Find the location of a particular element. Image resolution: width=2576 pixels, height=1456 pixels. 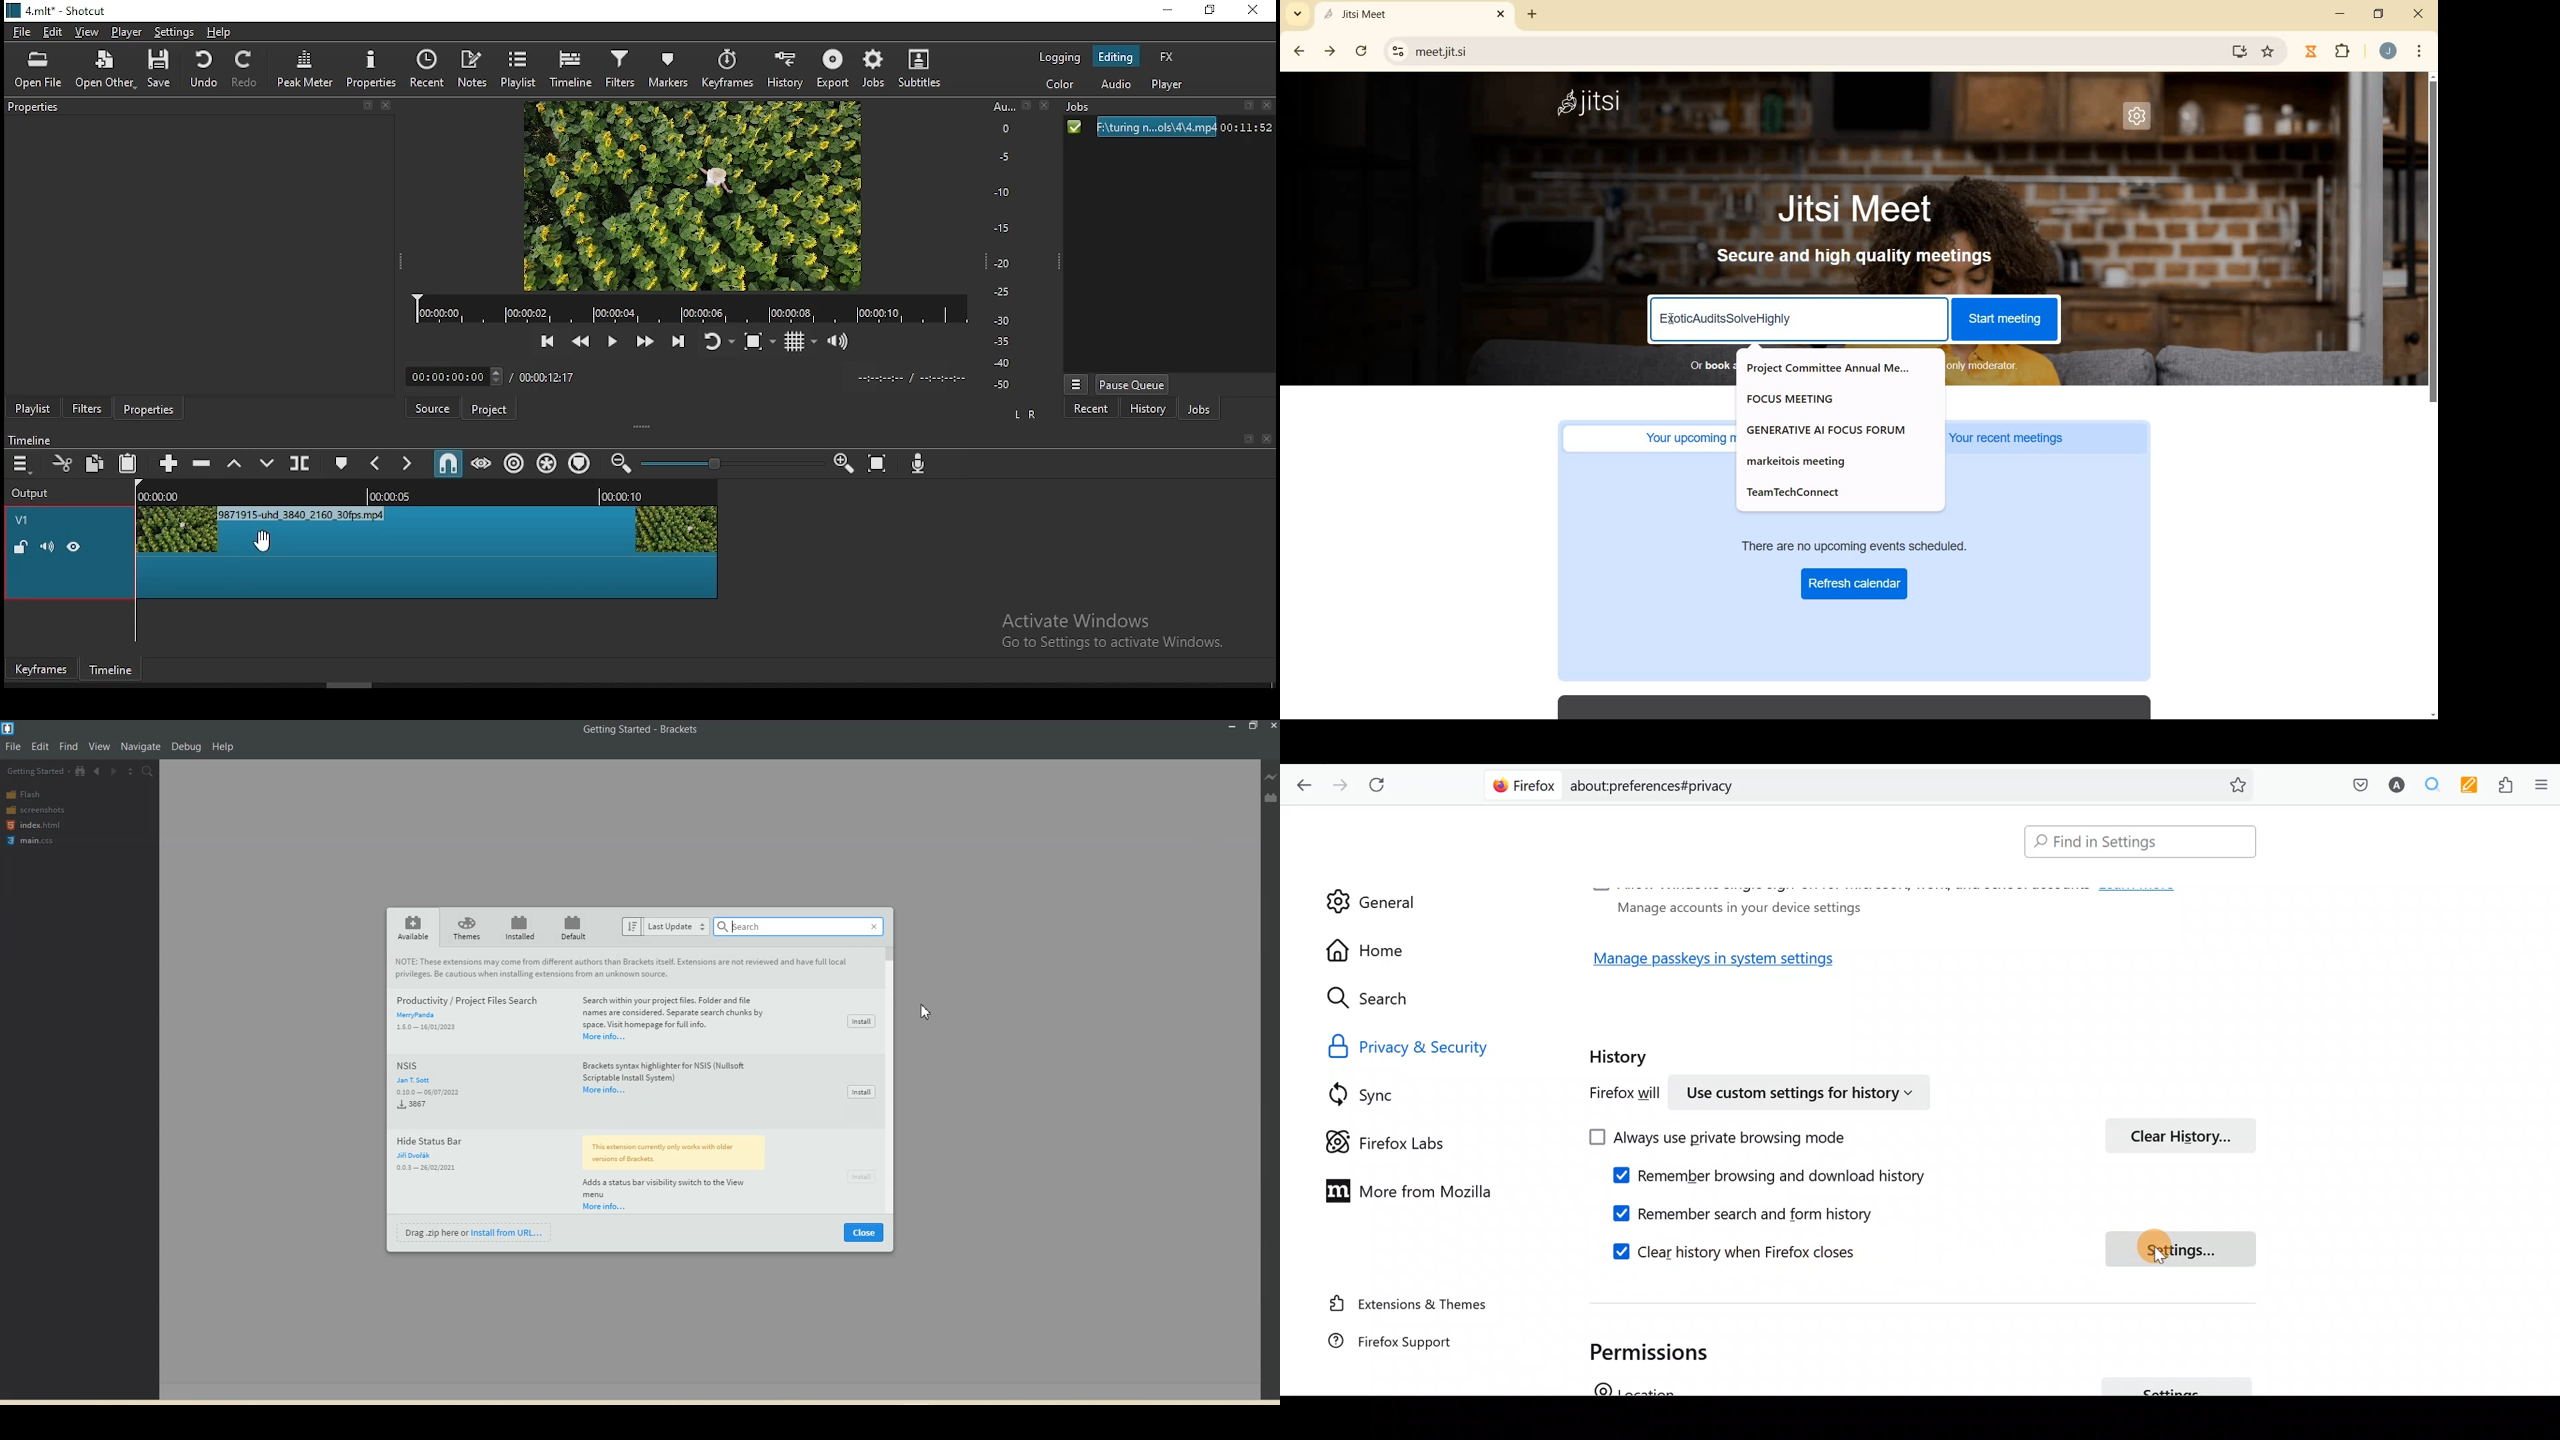

minimize is located at coordinates (1171, 11).